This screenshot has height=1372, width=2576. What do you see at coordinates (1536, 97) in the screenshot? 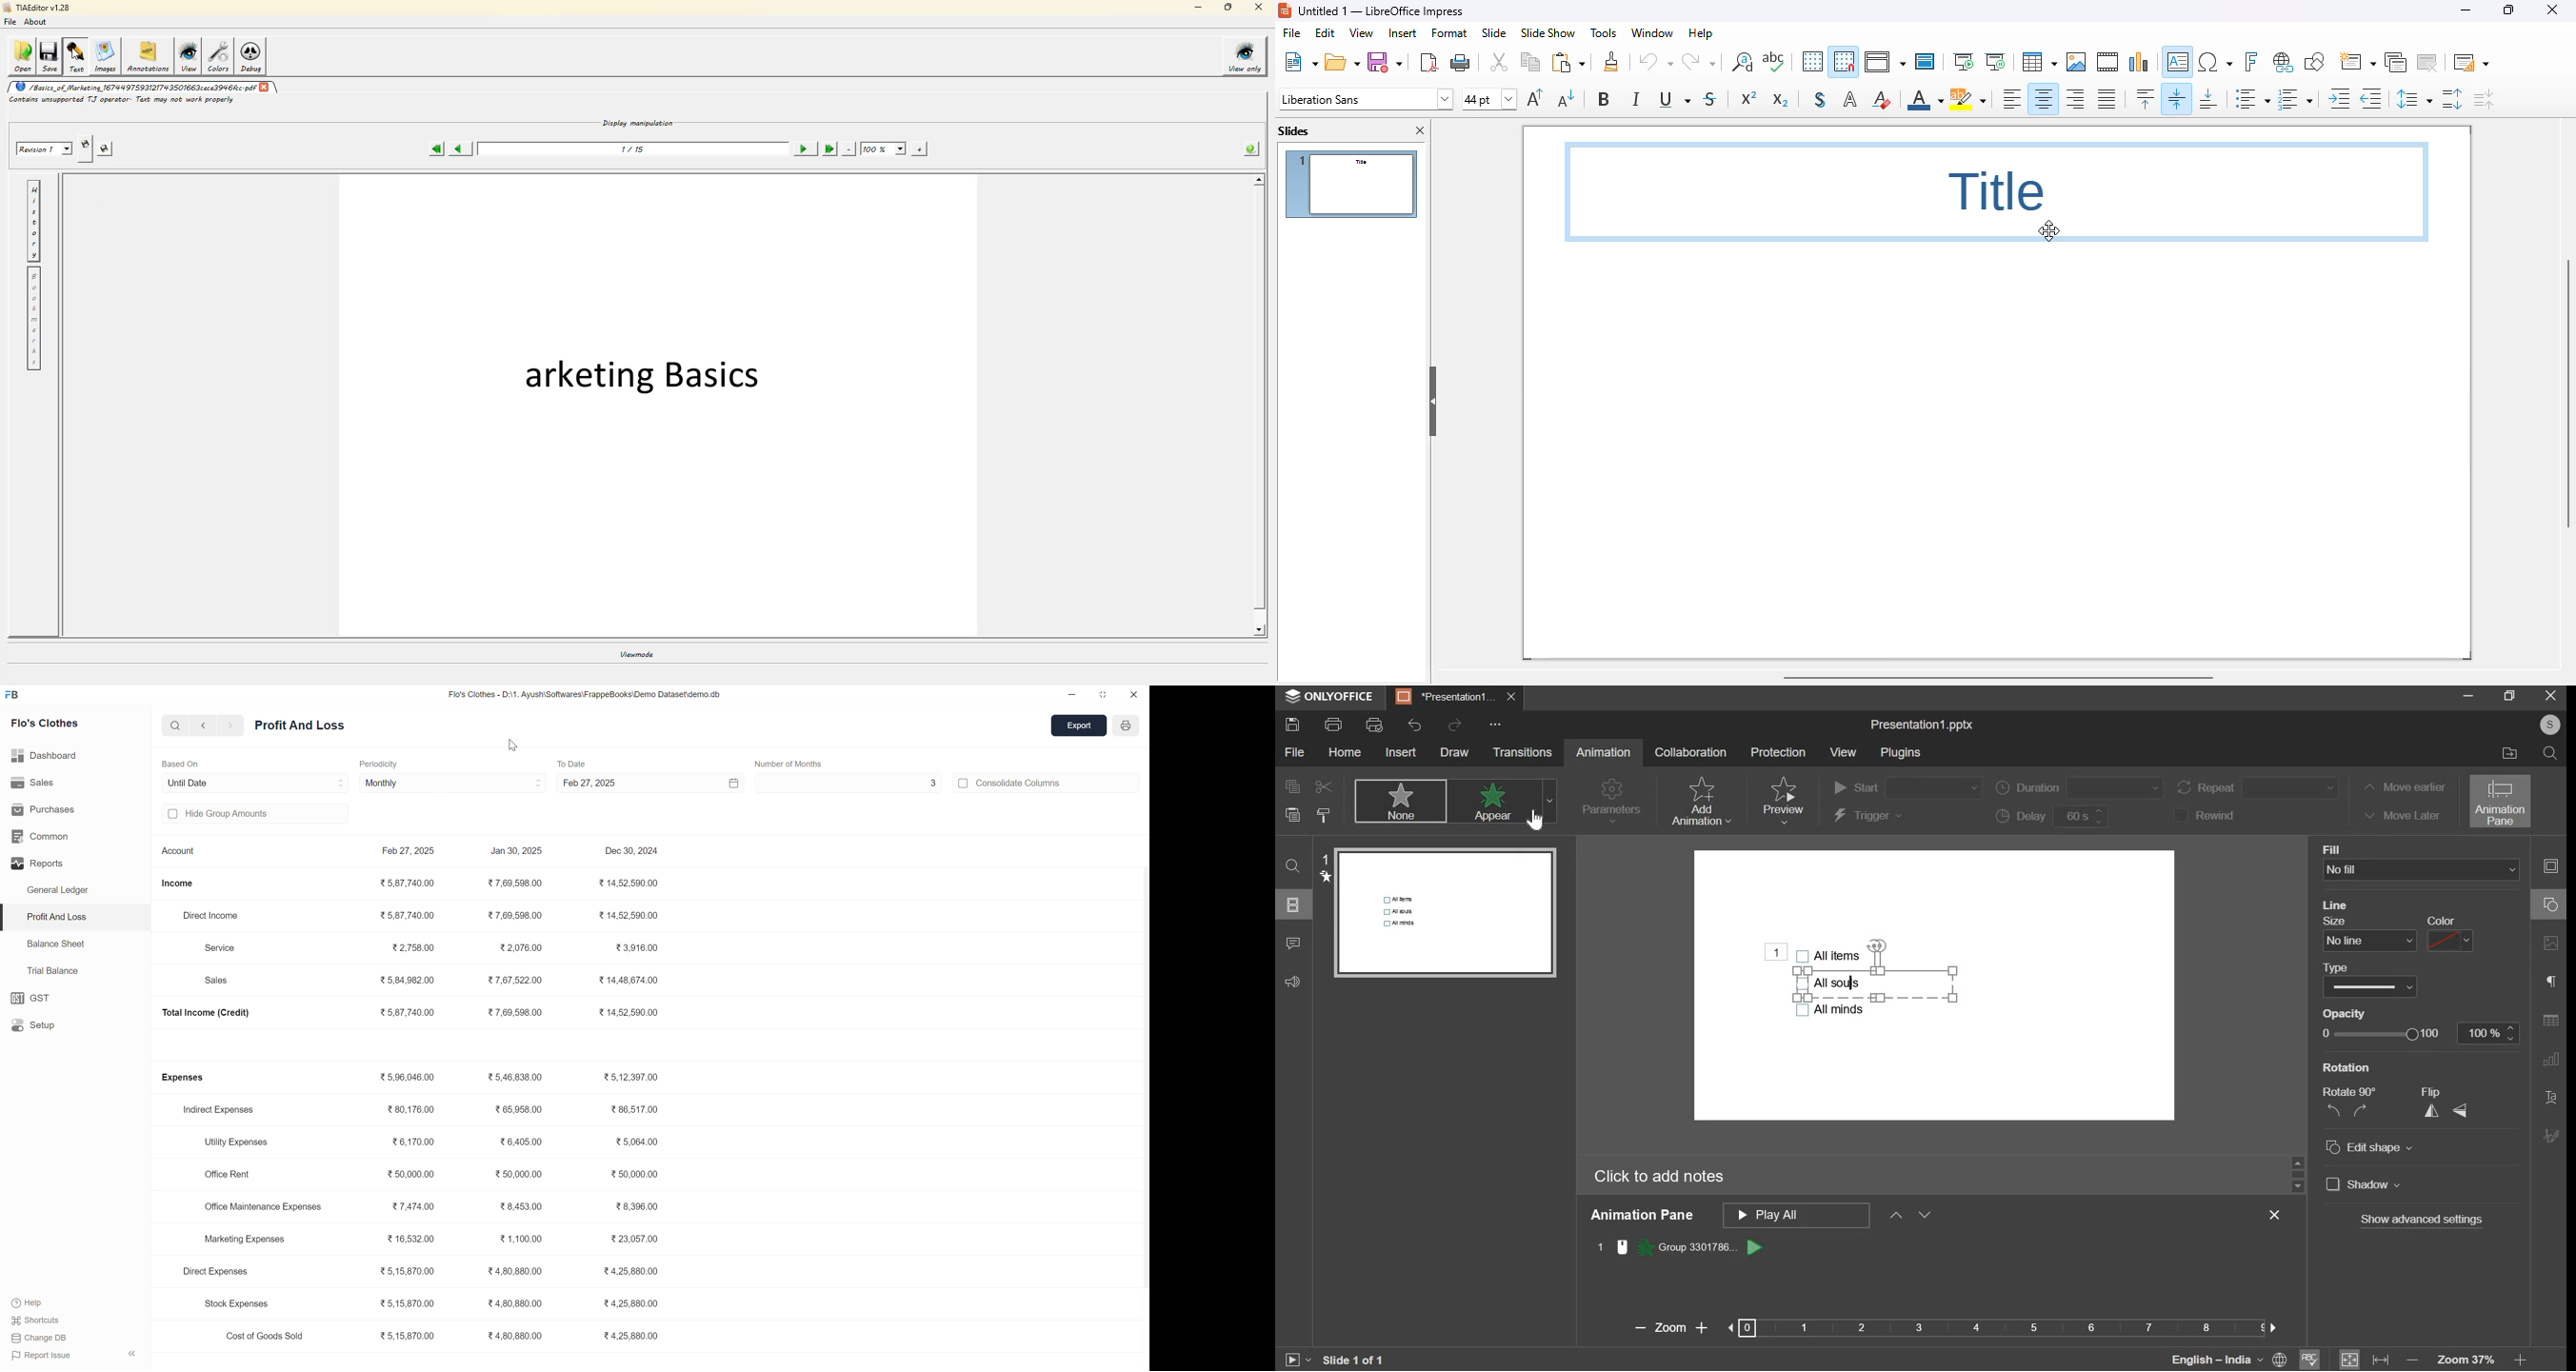
I see `increase font size` at bounding box center [1536, 97].